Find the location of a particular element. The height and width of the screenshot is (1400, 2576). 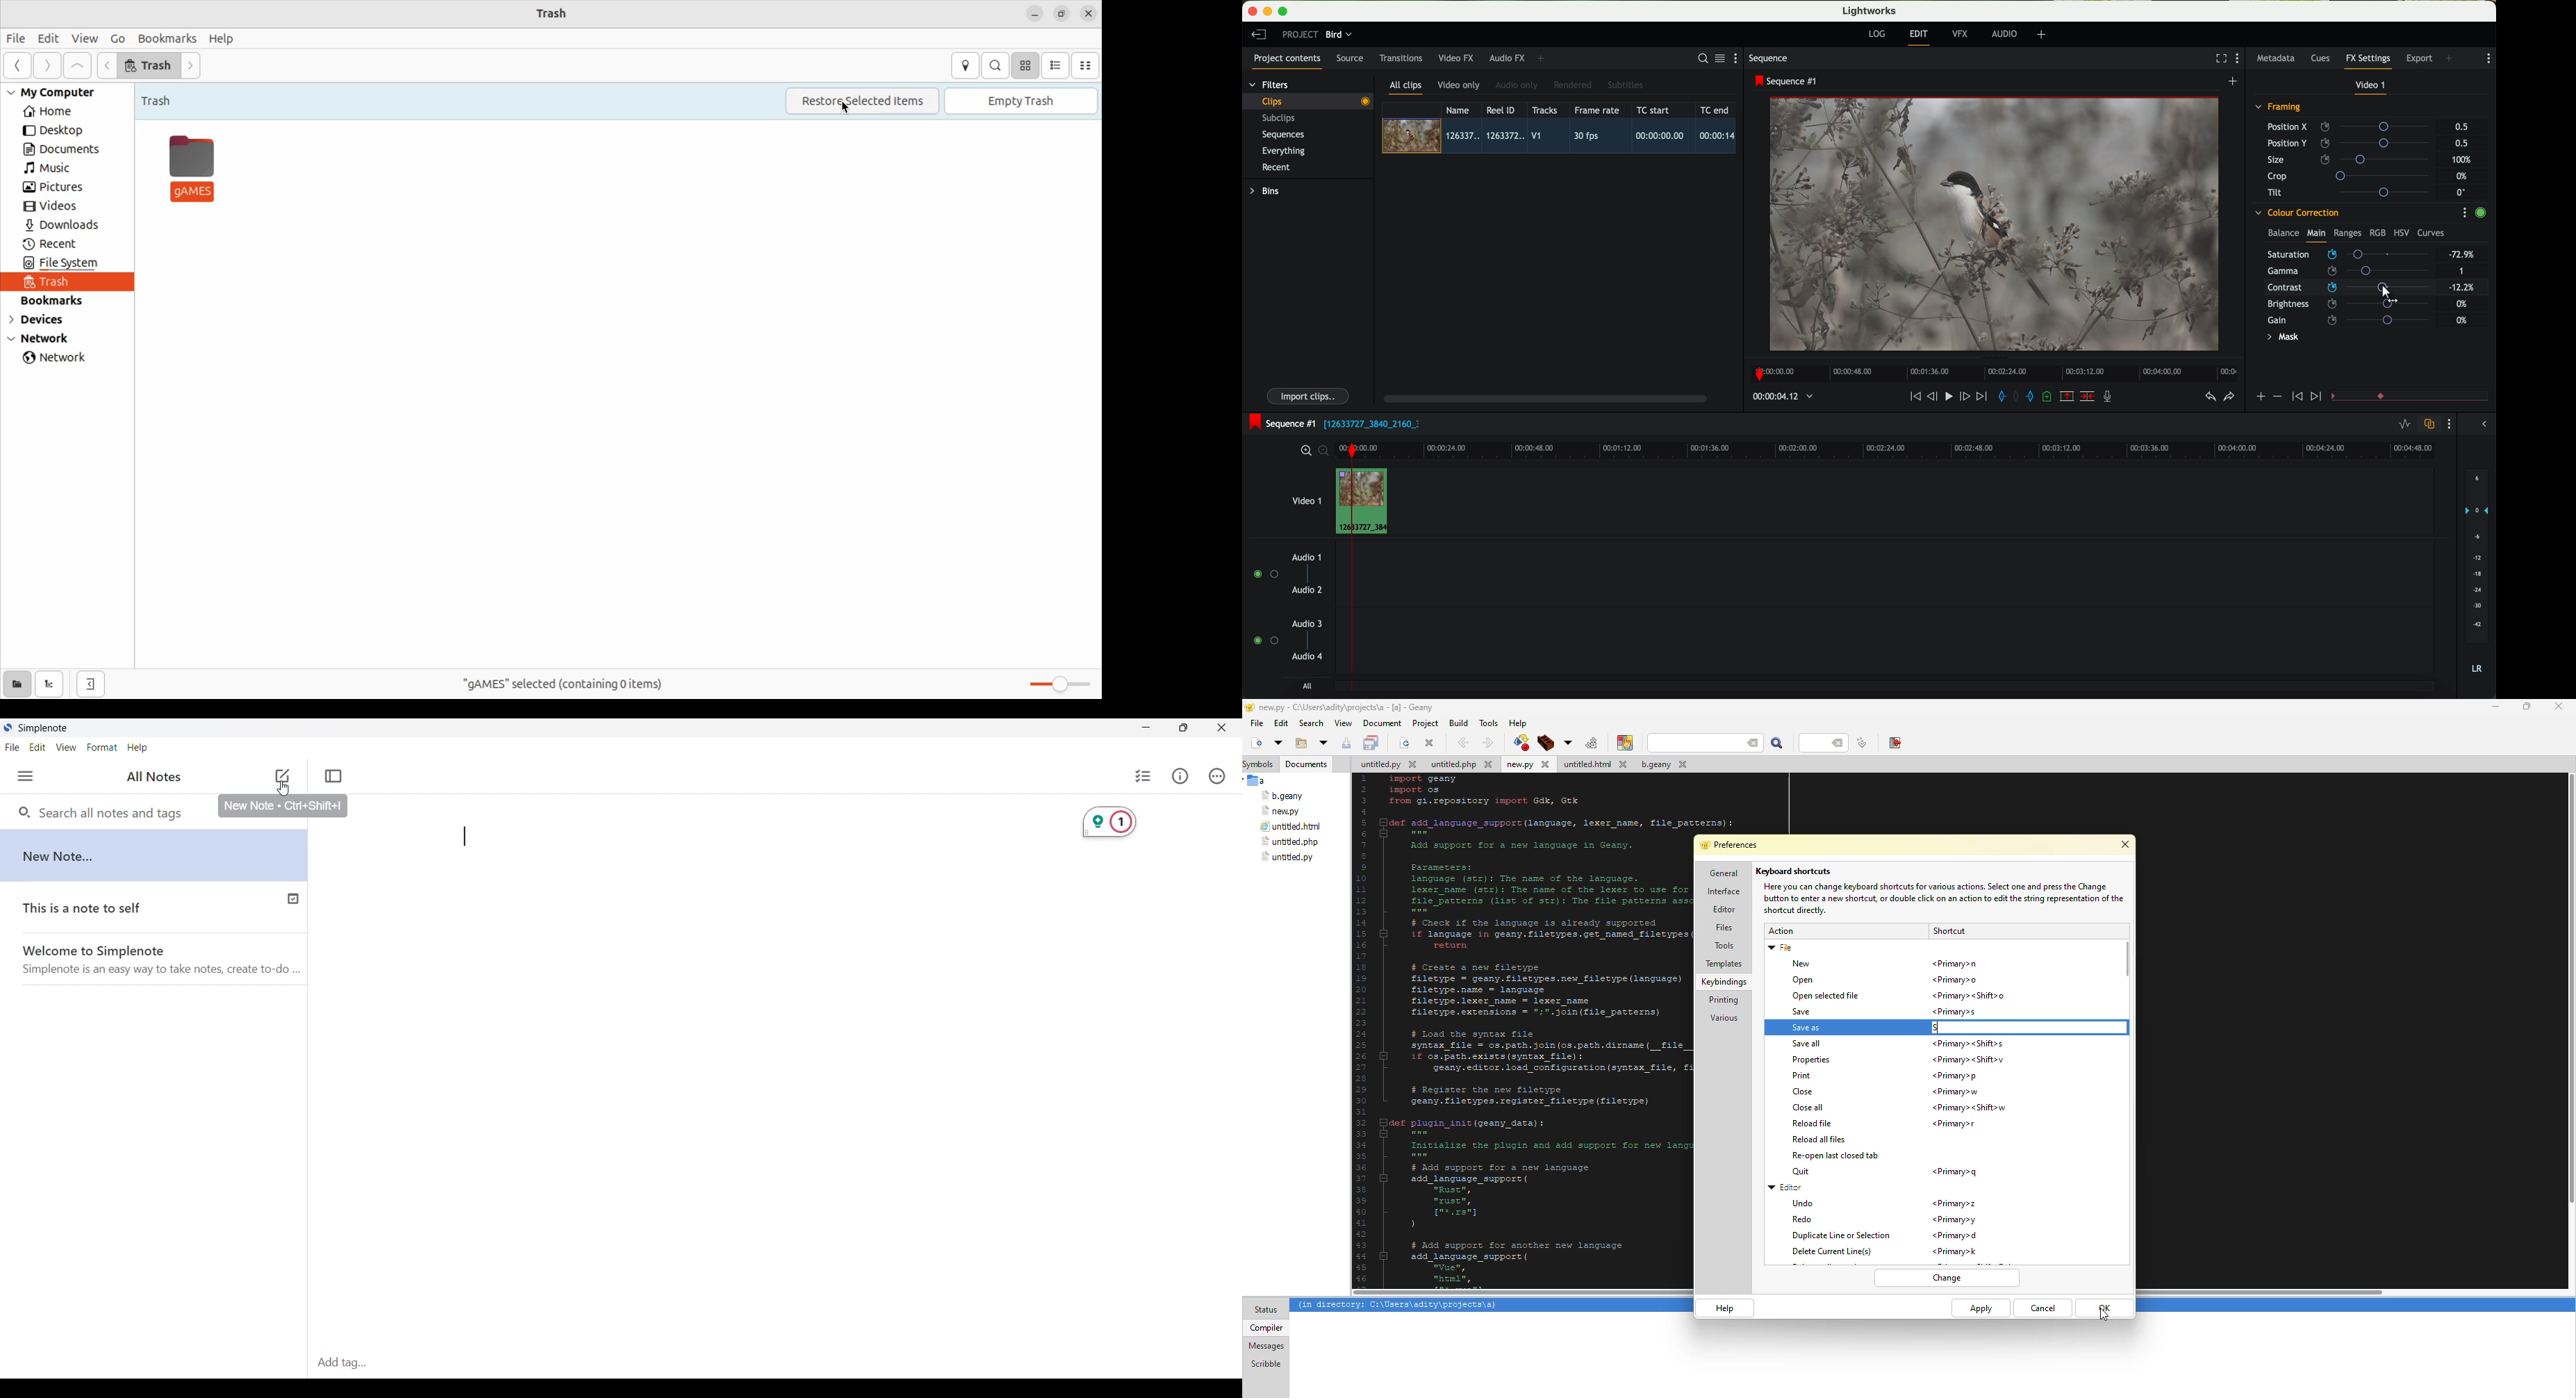

position Y is located at coordinates (2352, 143).